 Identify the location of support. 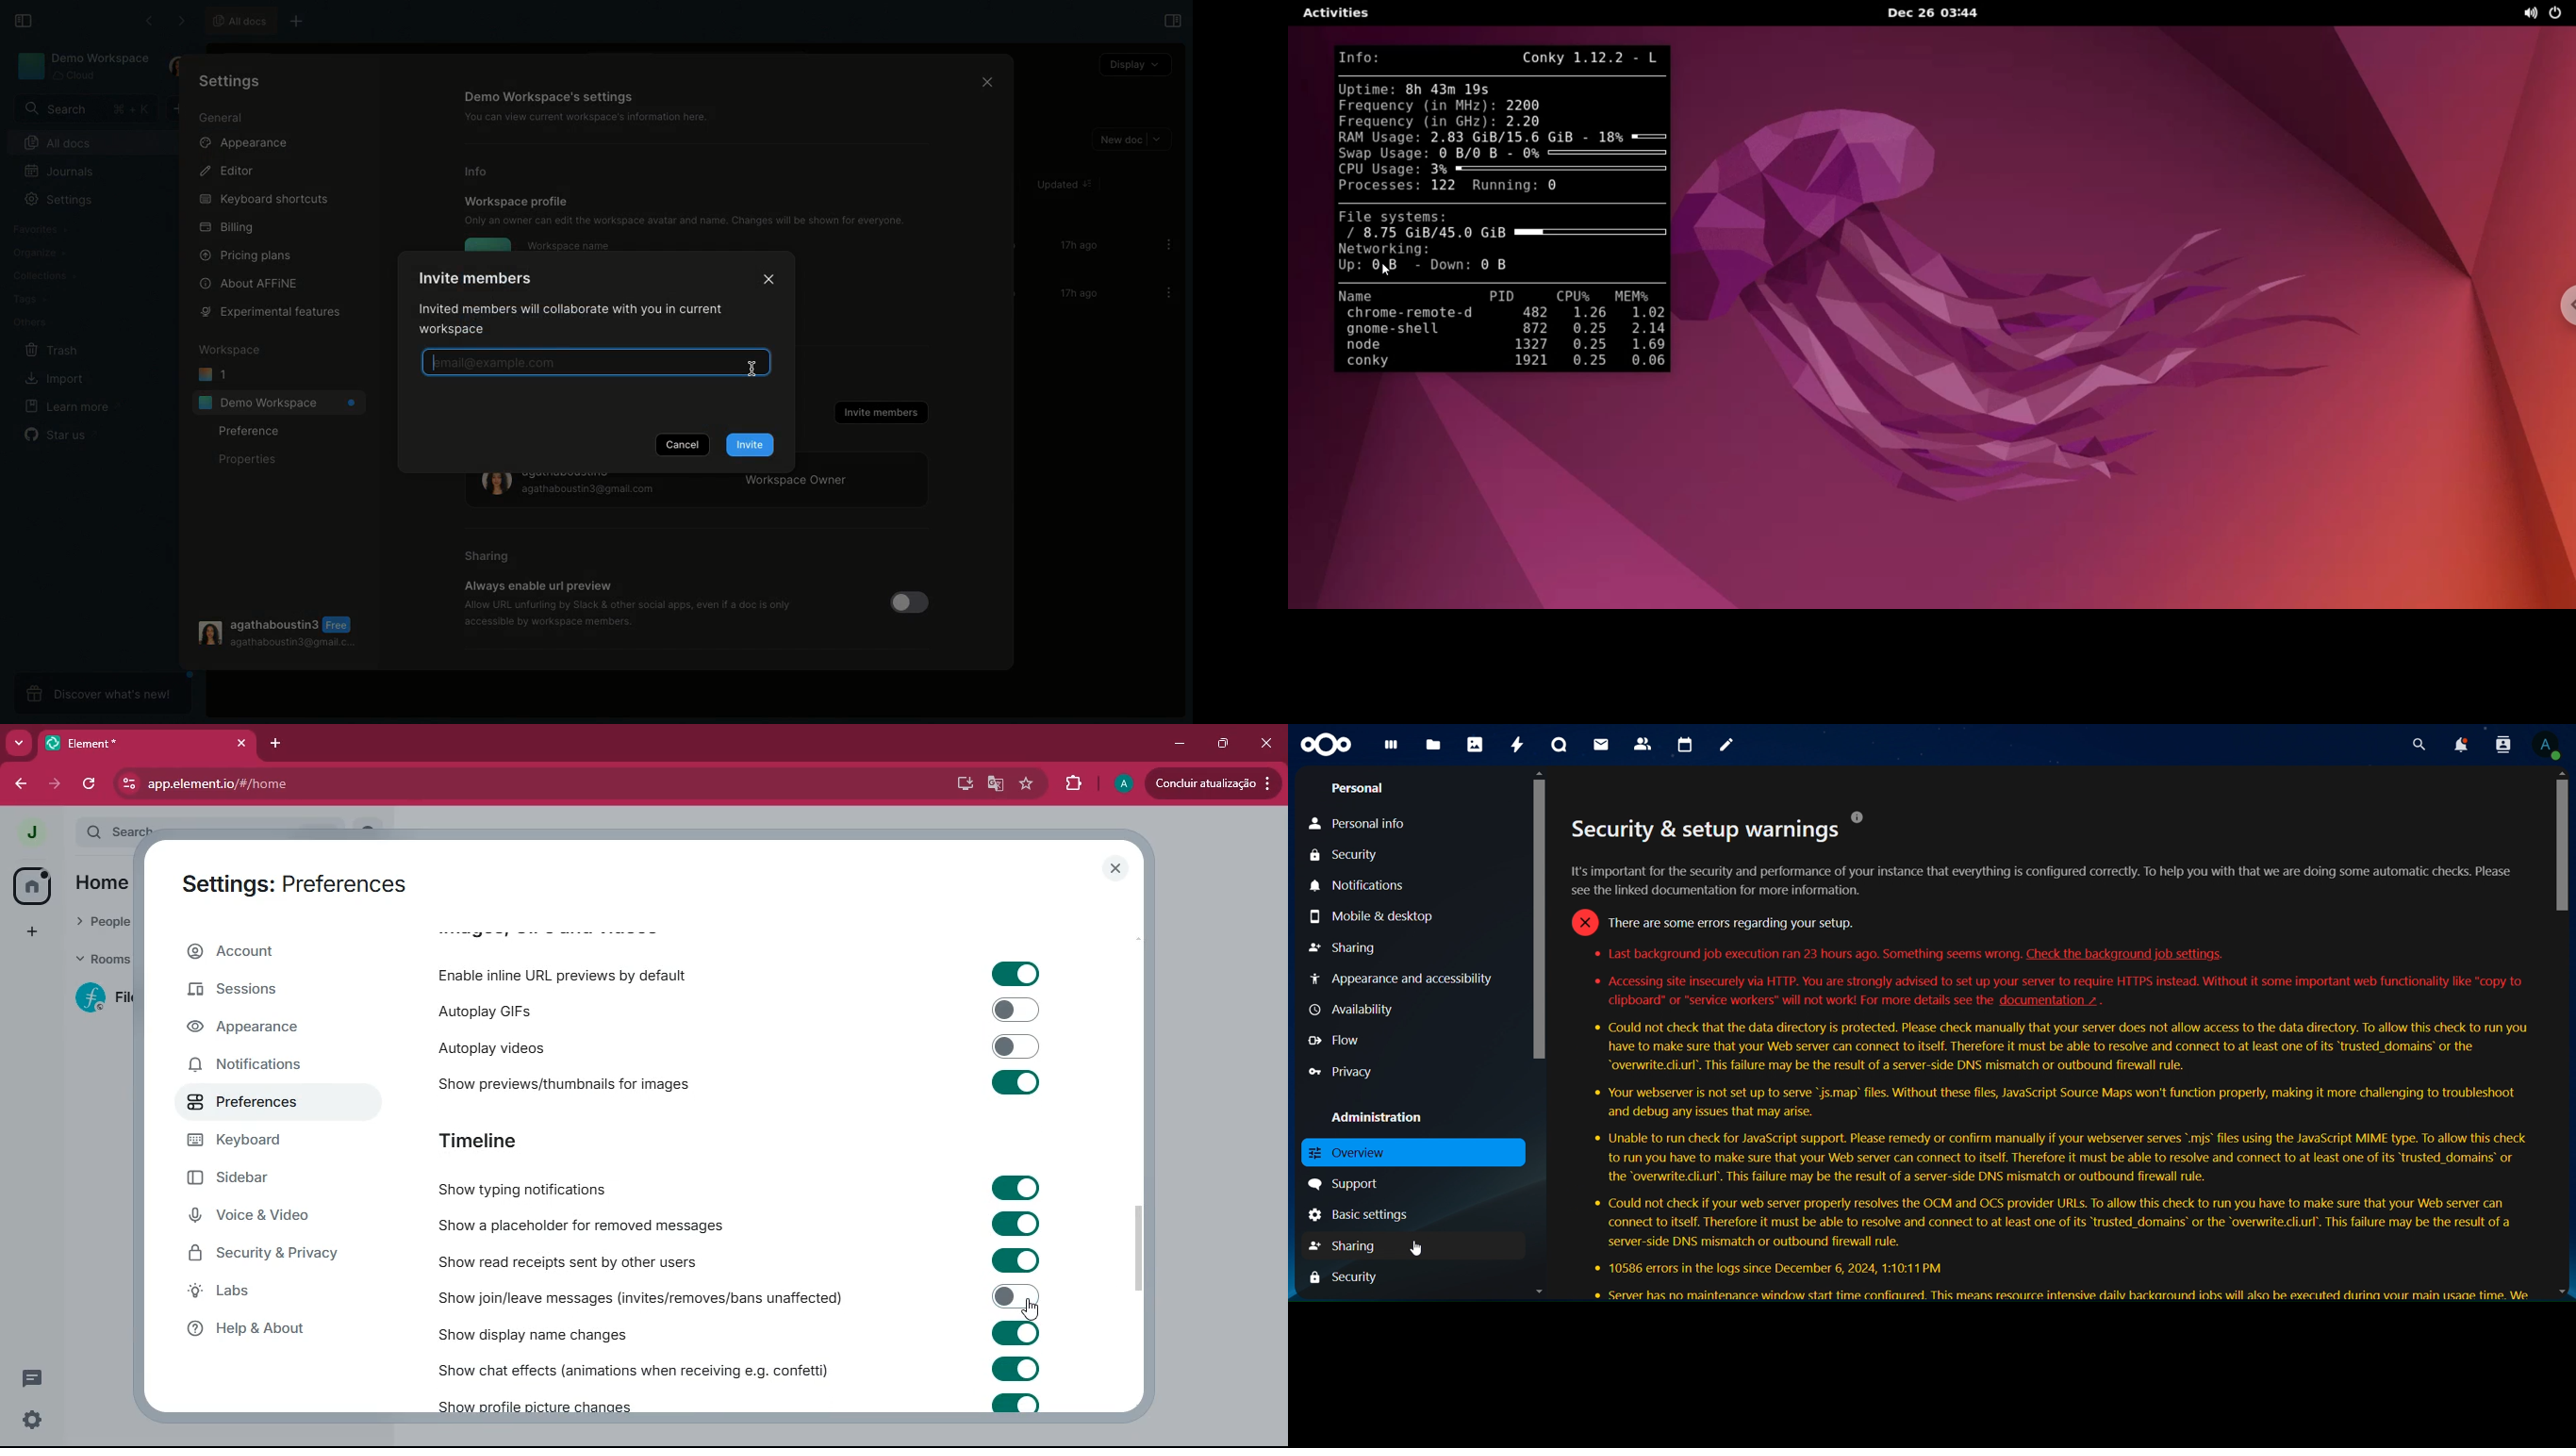
(1349, 1185).